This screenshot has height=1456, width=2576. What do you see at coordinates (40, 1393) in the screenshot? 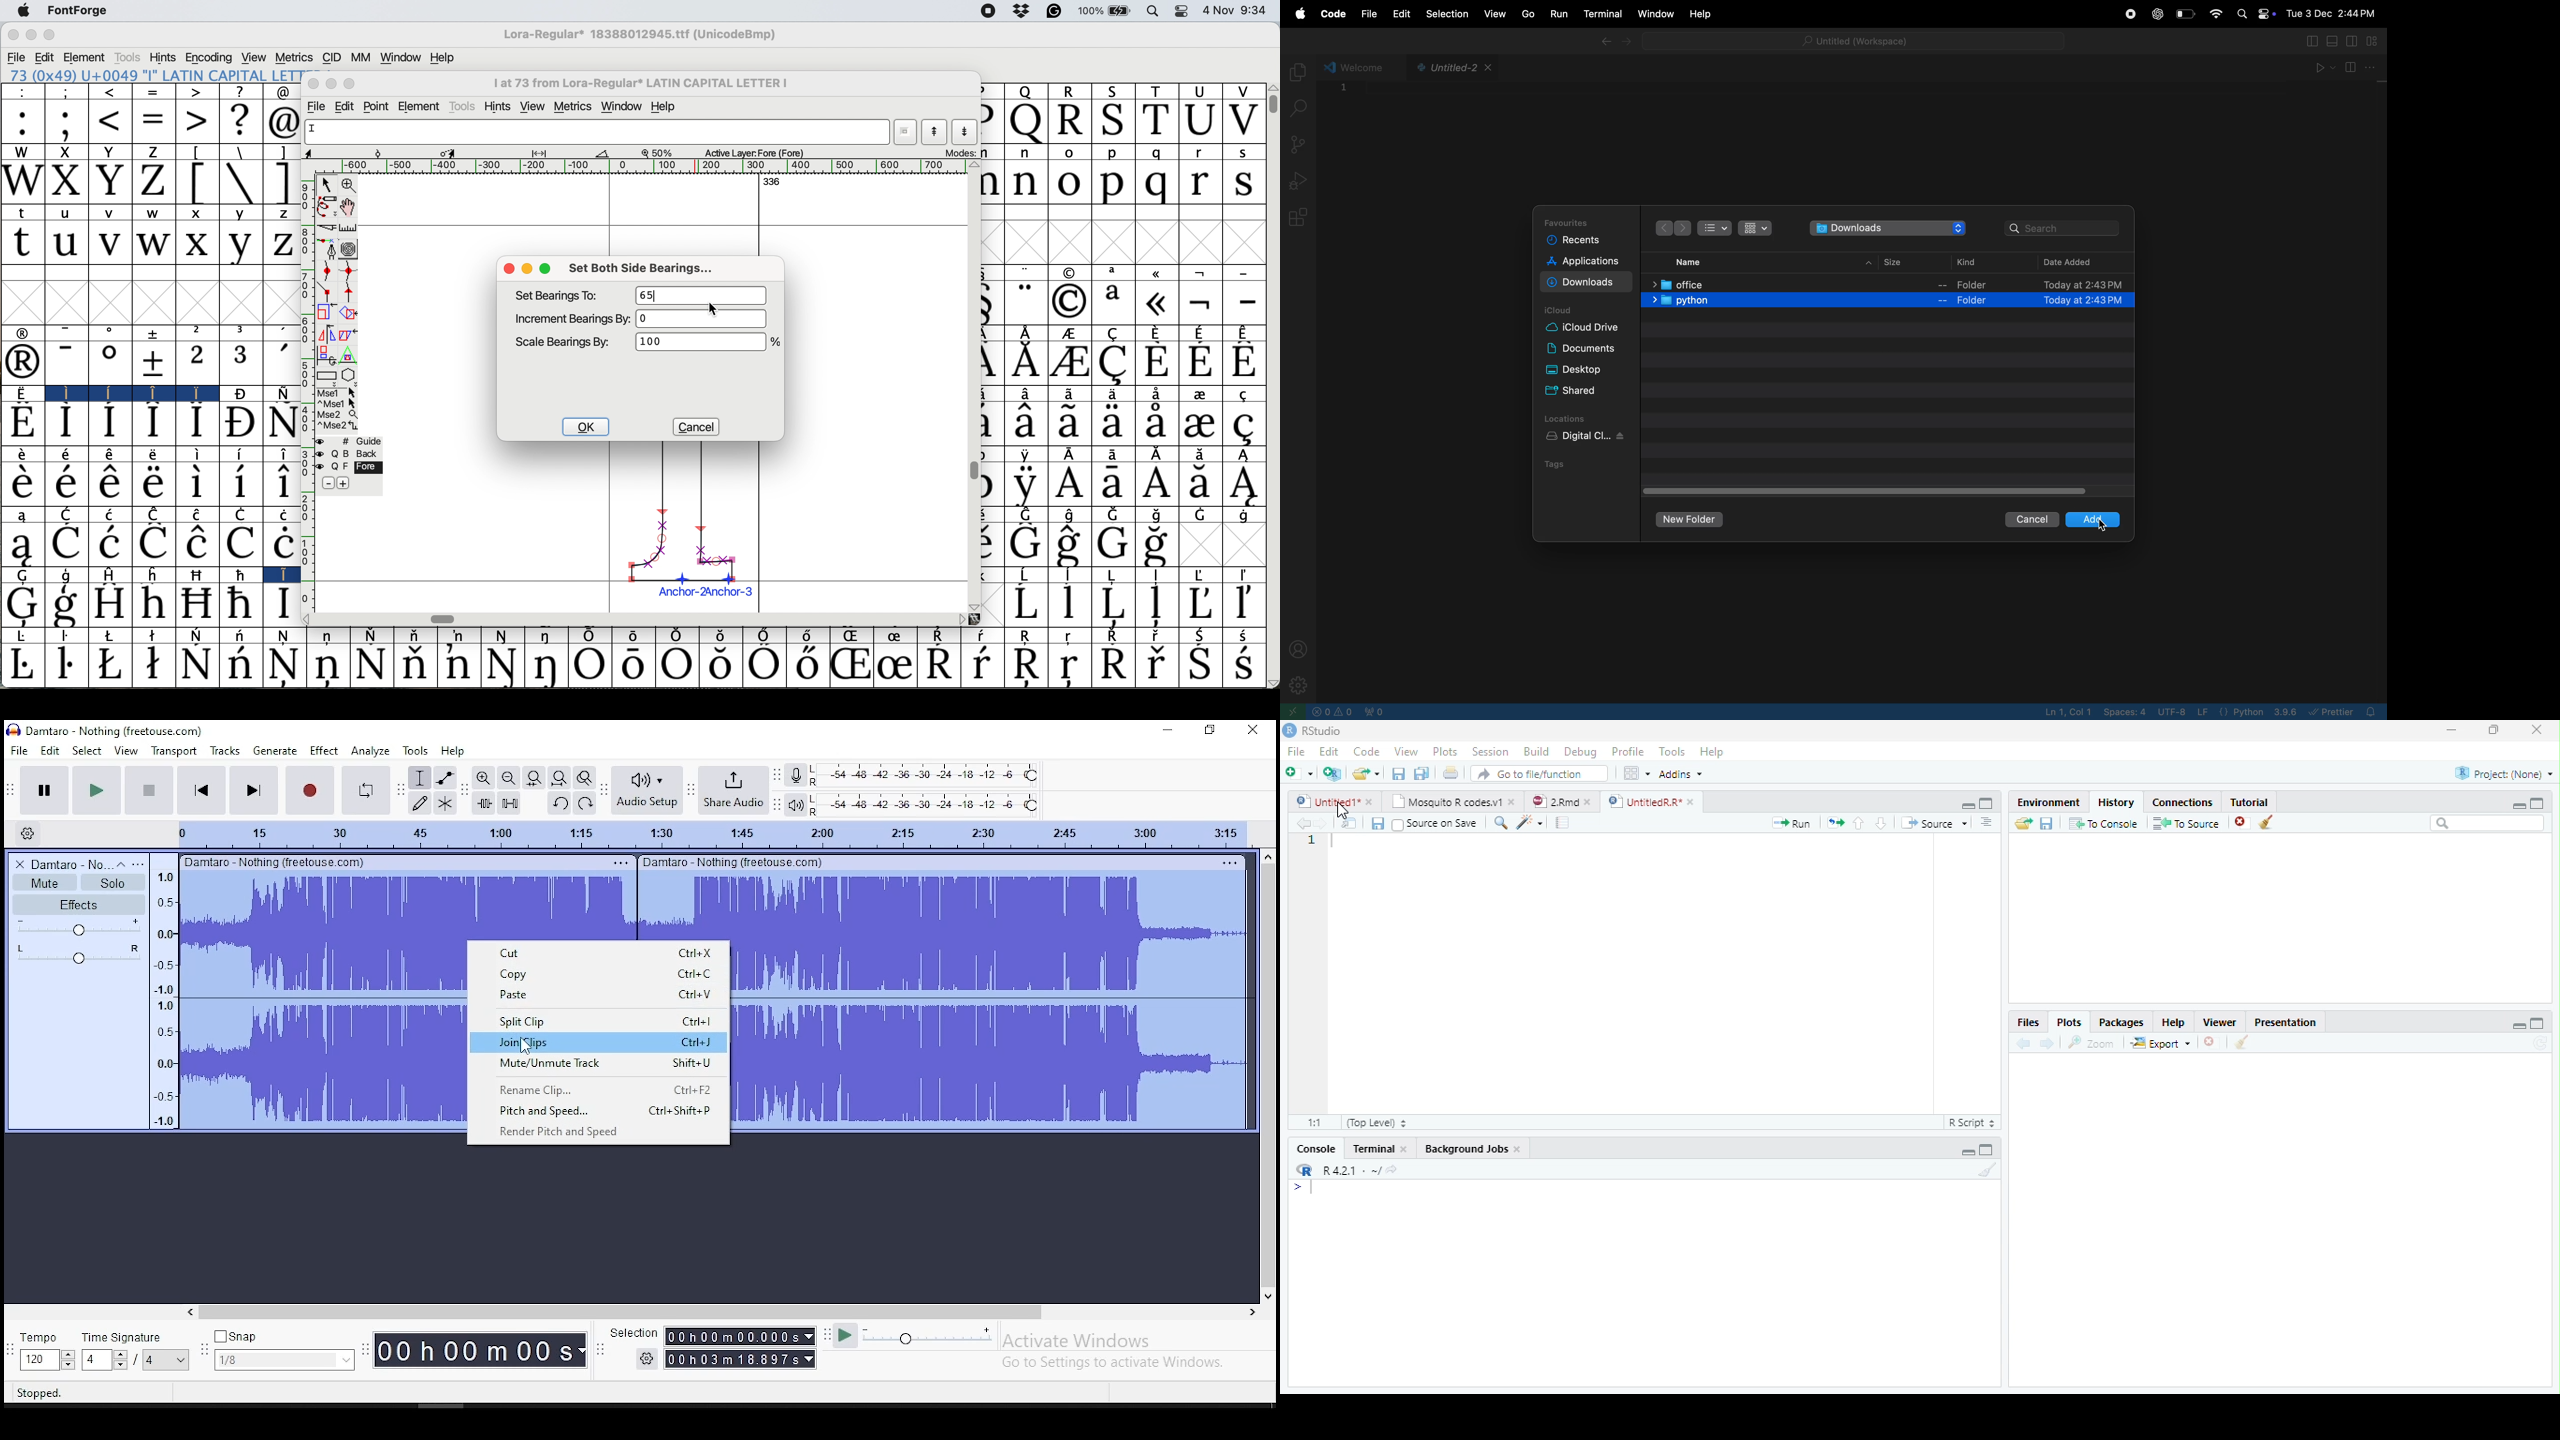
I see `stopped` at bounding box center [40, 1393].